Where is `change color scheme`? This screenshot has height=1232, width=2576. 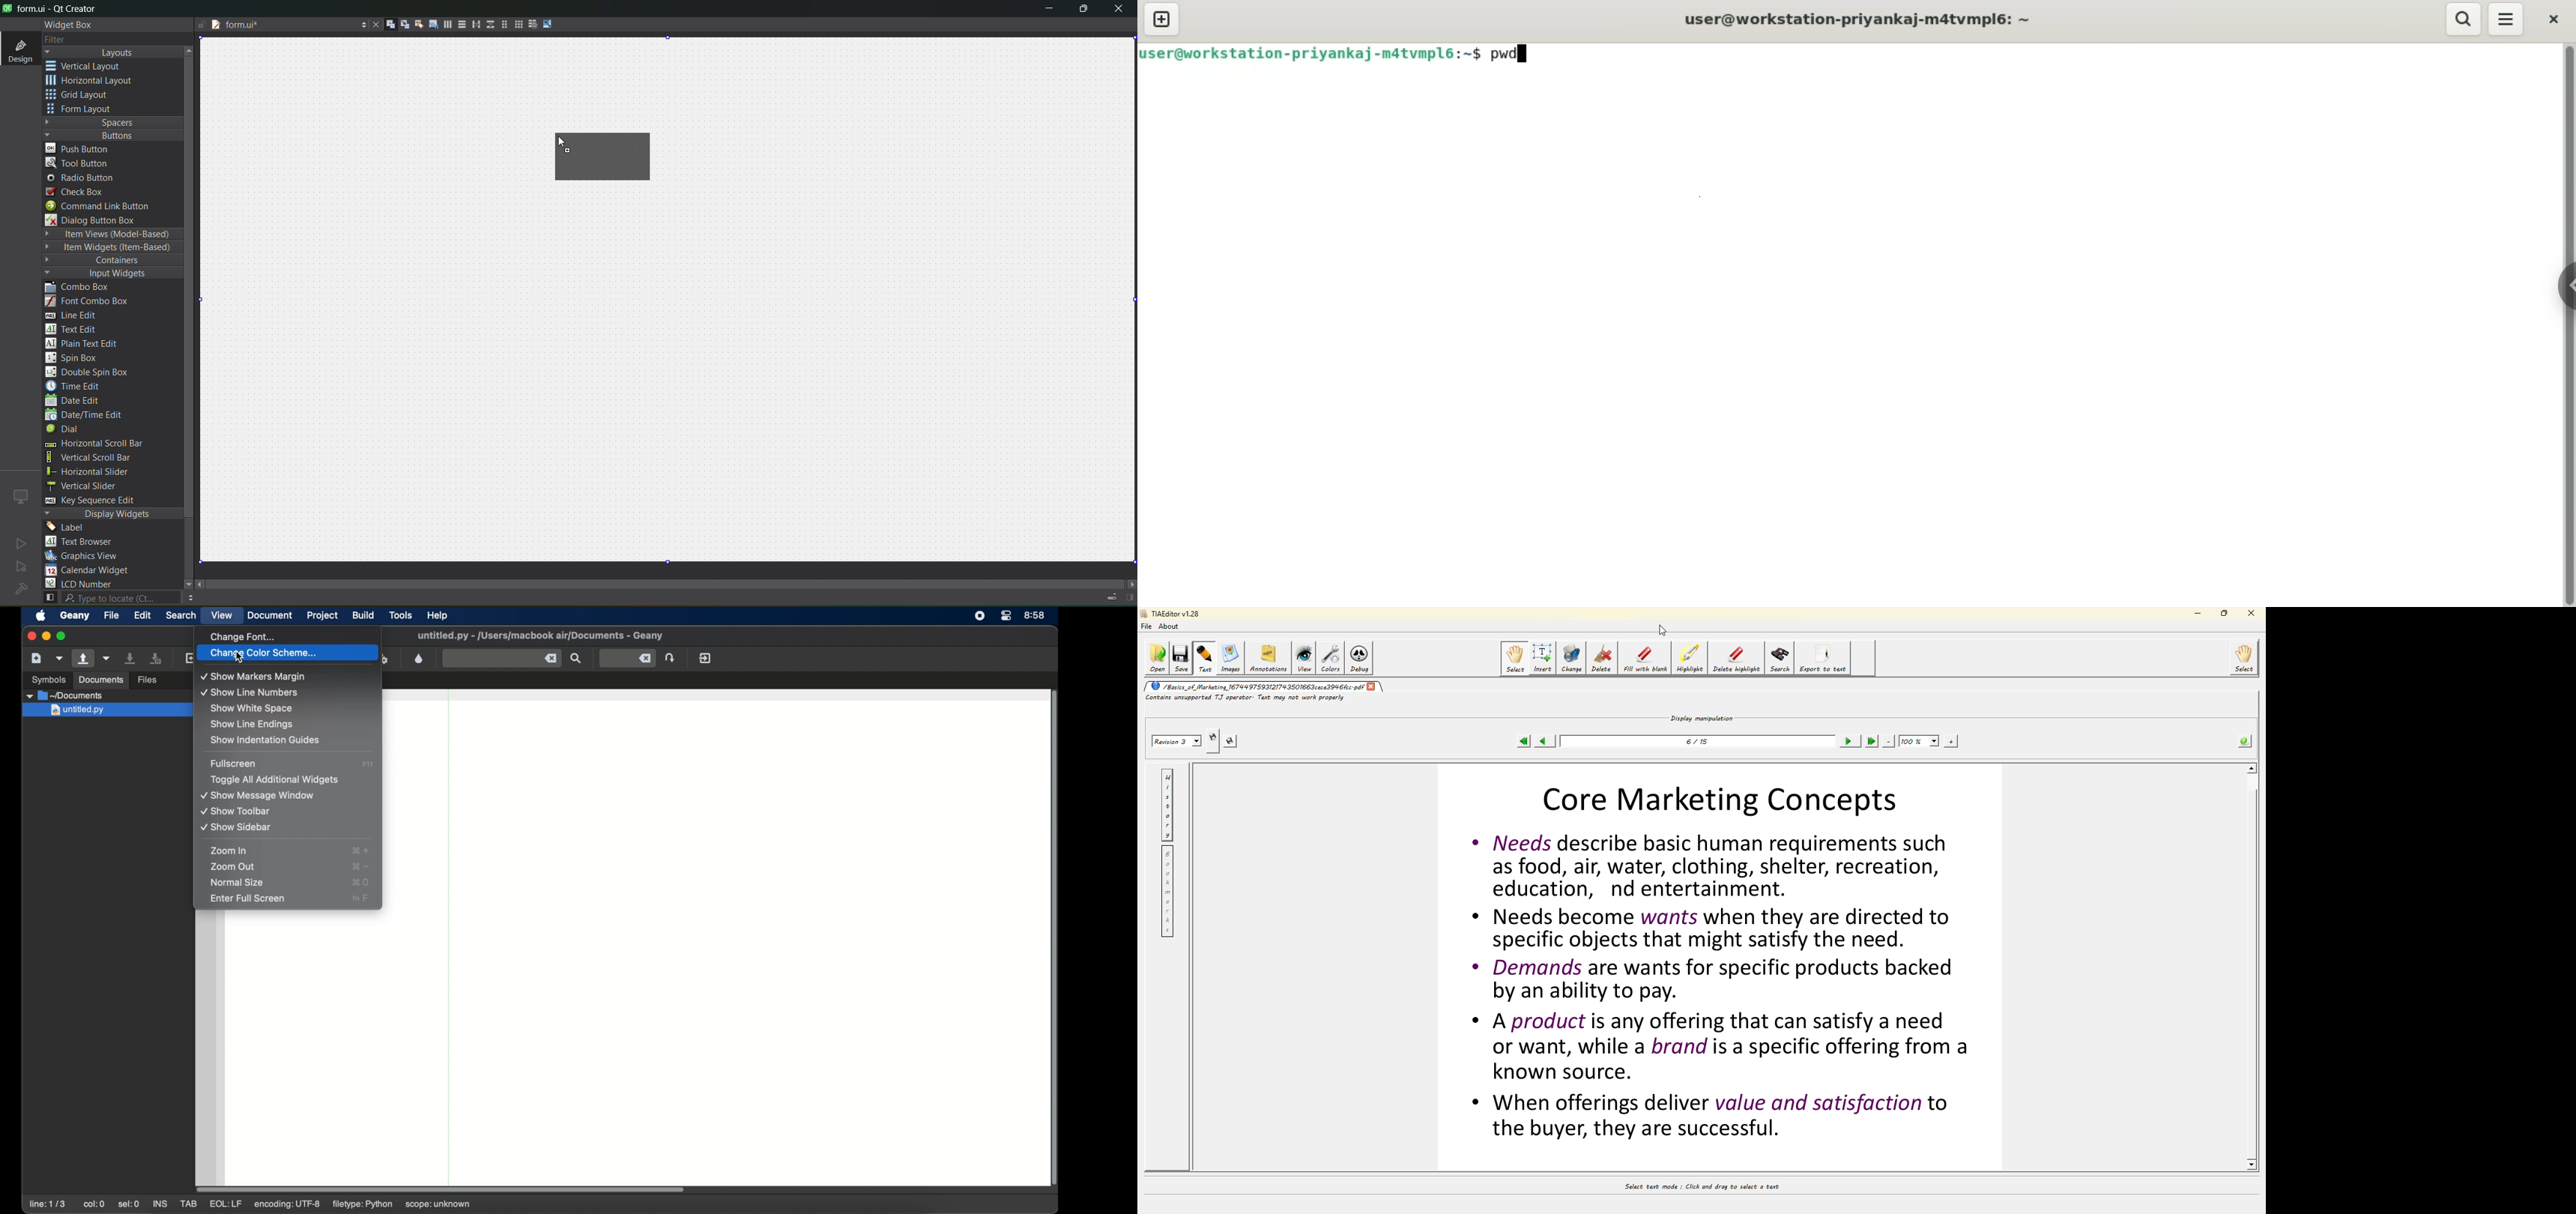 change color scheme is located at coordinates (284, 652).